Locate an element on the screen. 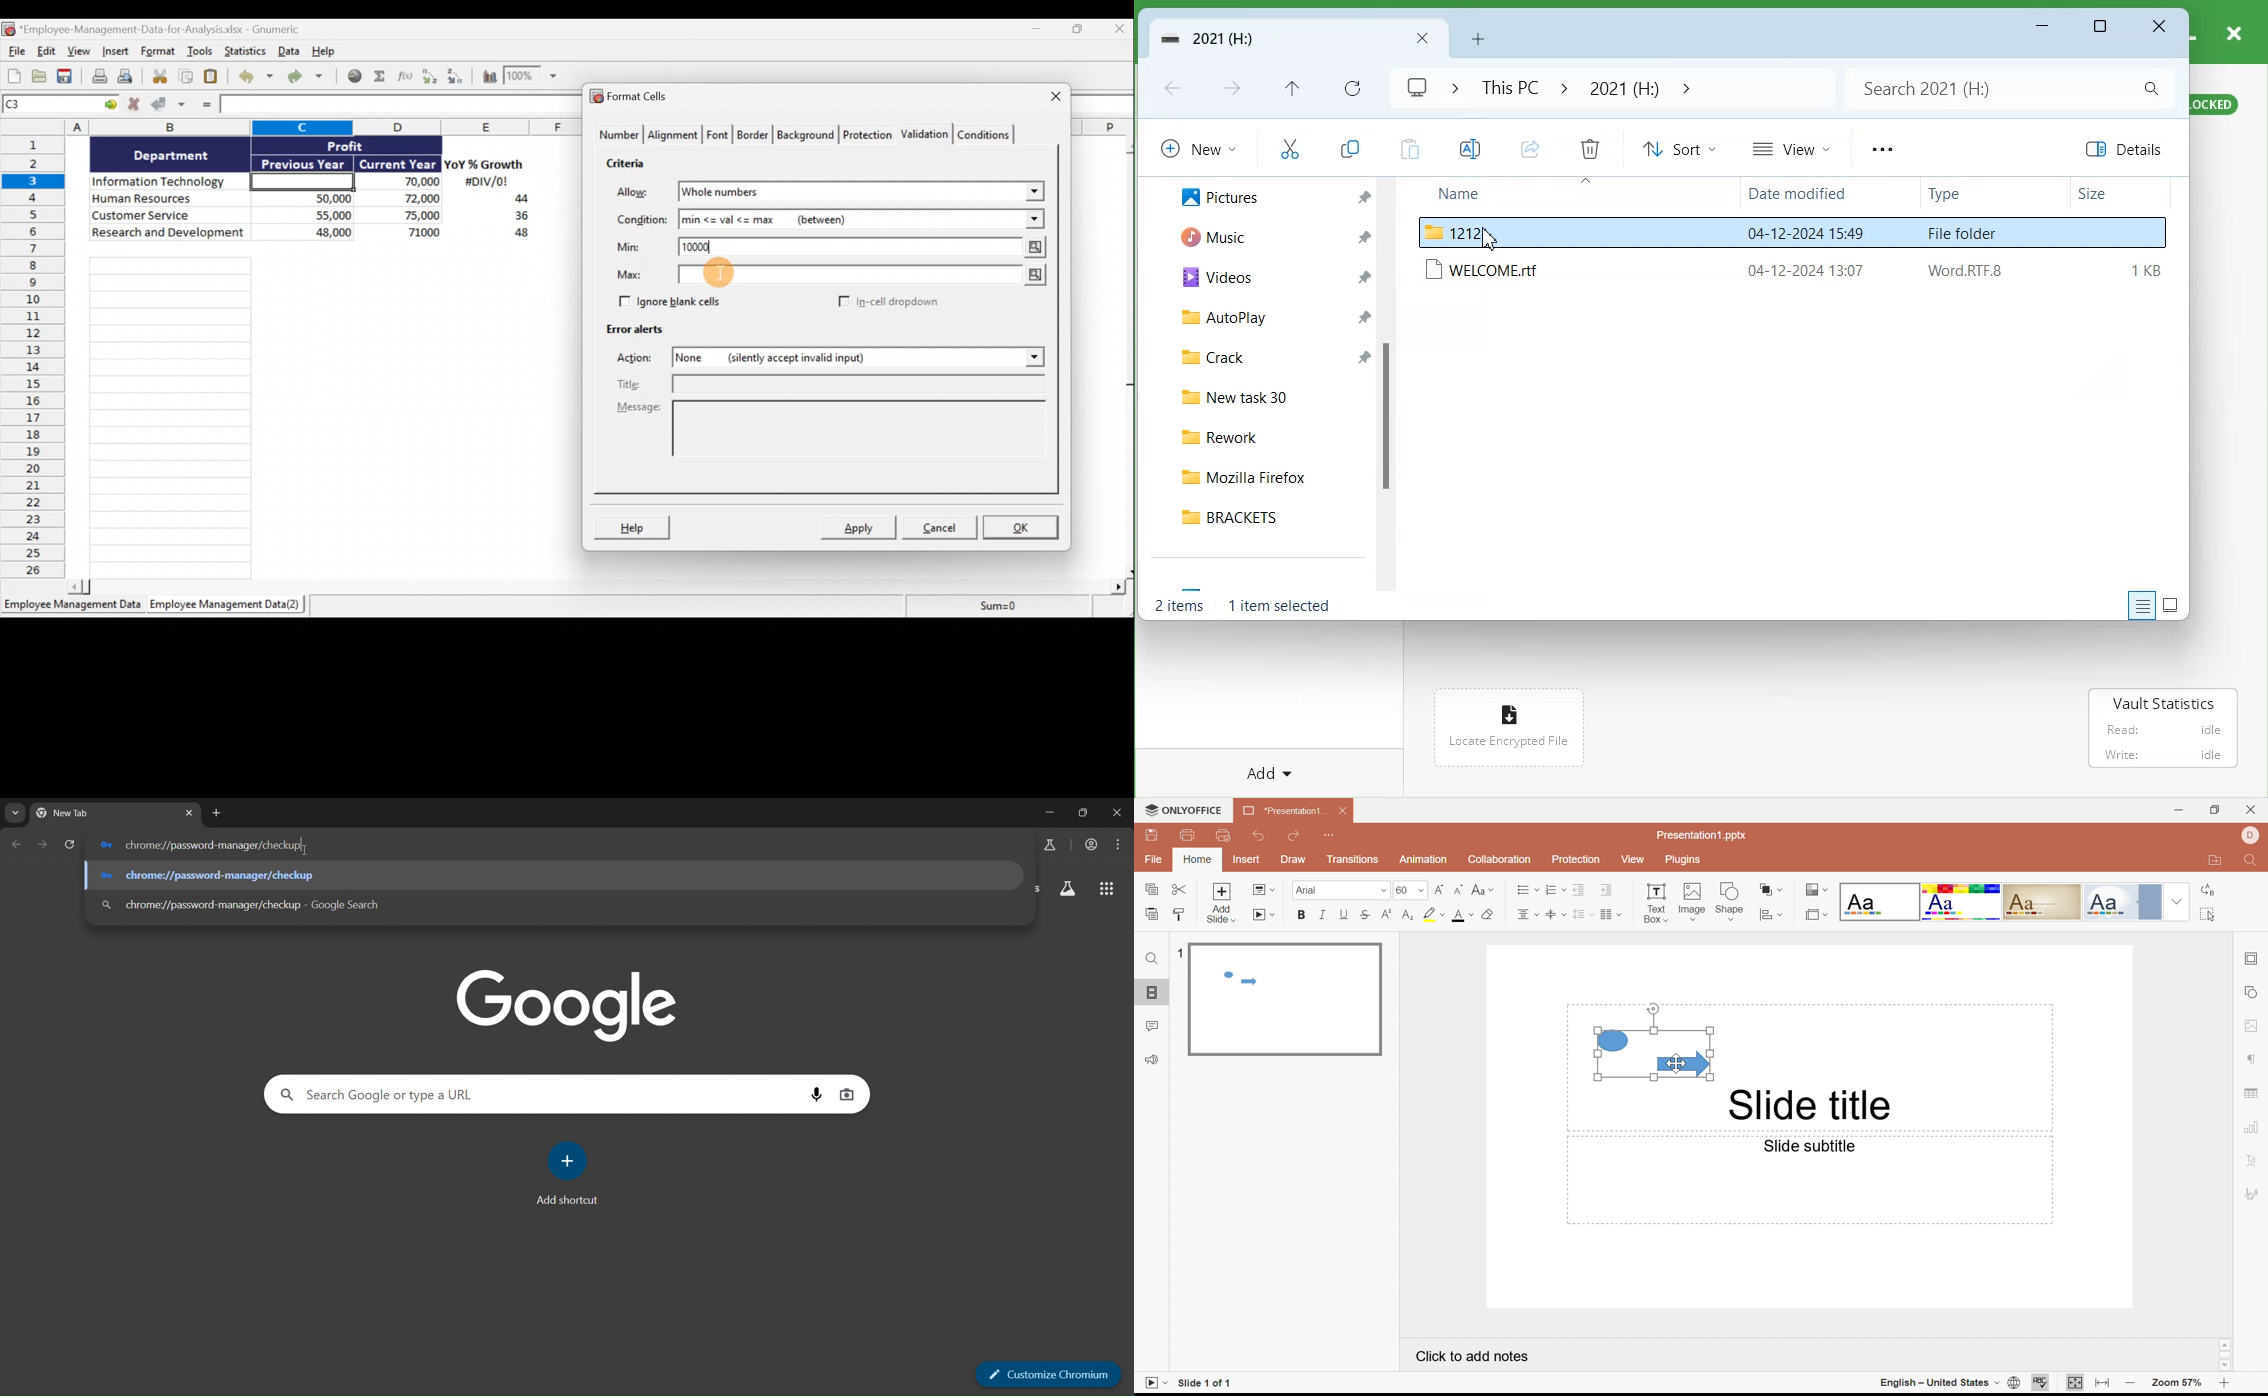 Image resolution: width=2268 pixels, height=1400 pixels. Text is located at coordinates (1181, 604).